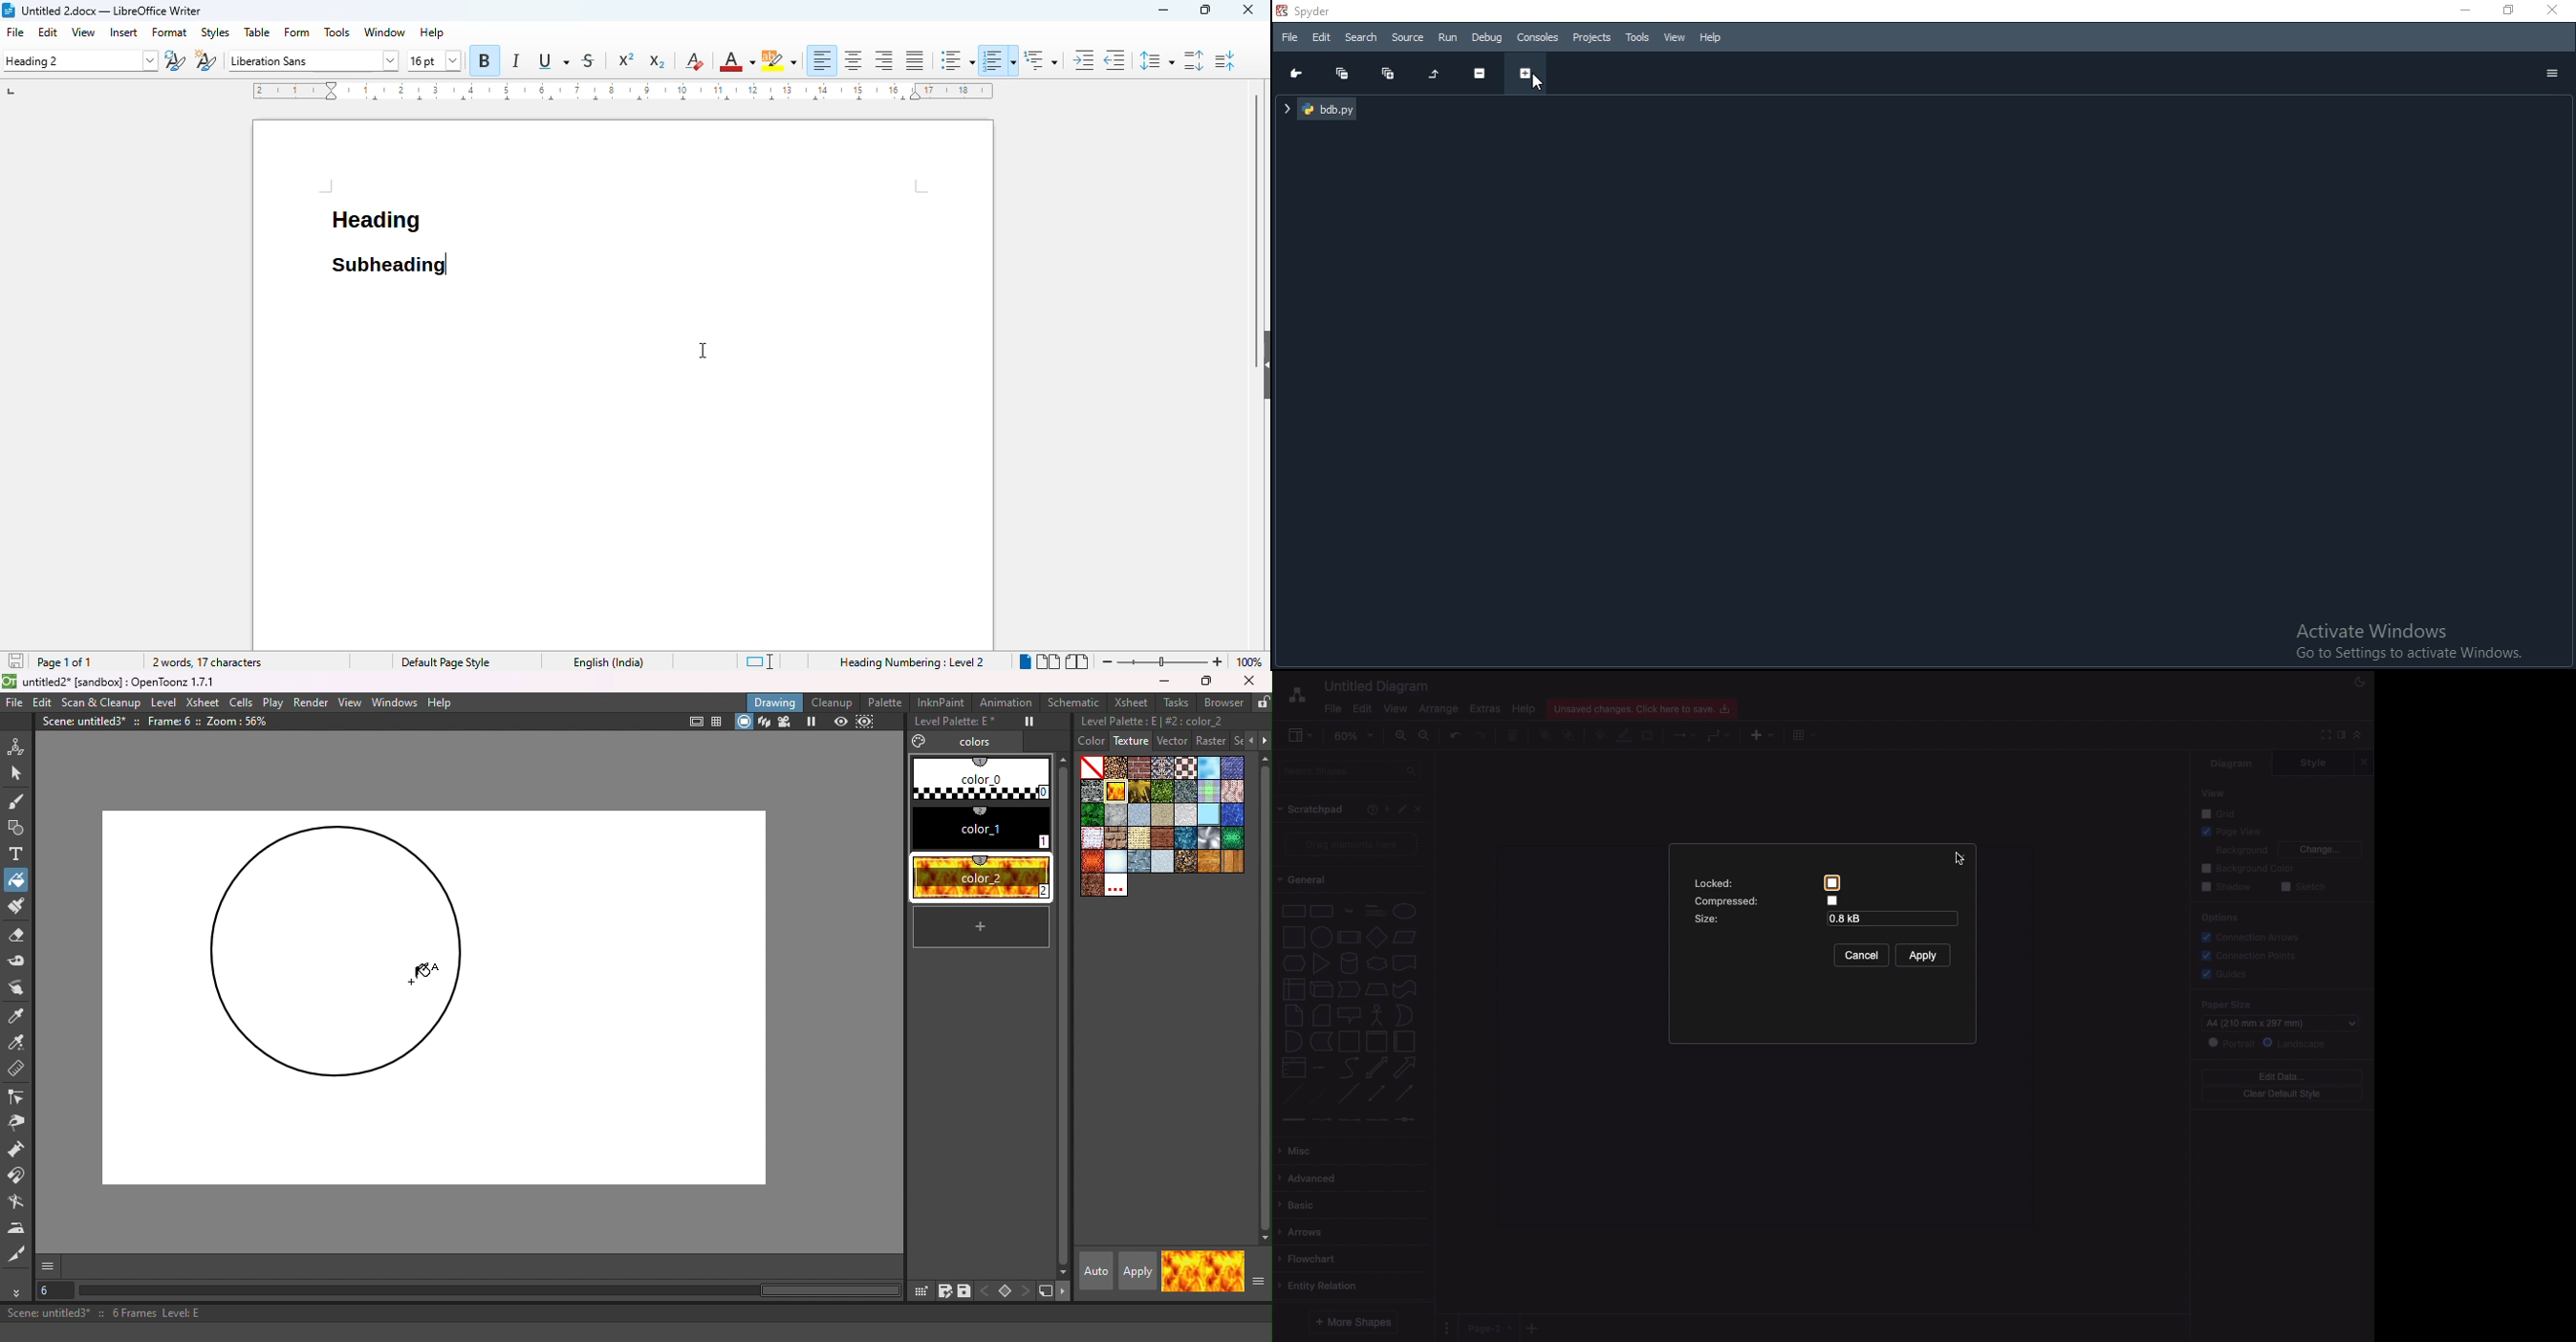 The height and width of the screenshot is (1344, 2576). Describe the element at coordinates (2550, 73) in the screenshot. I see `options` at that location.